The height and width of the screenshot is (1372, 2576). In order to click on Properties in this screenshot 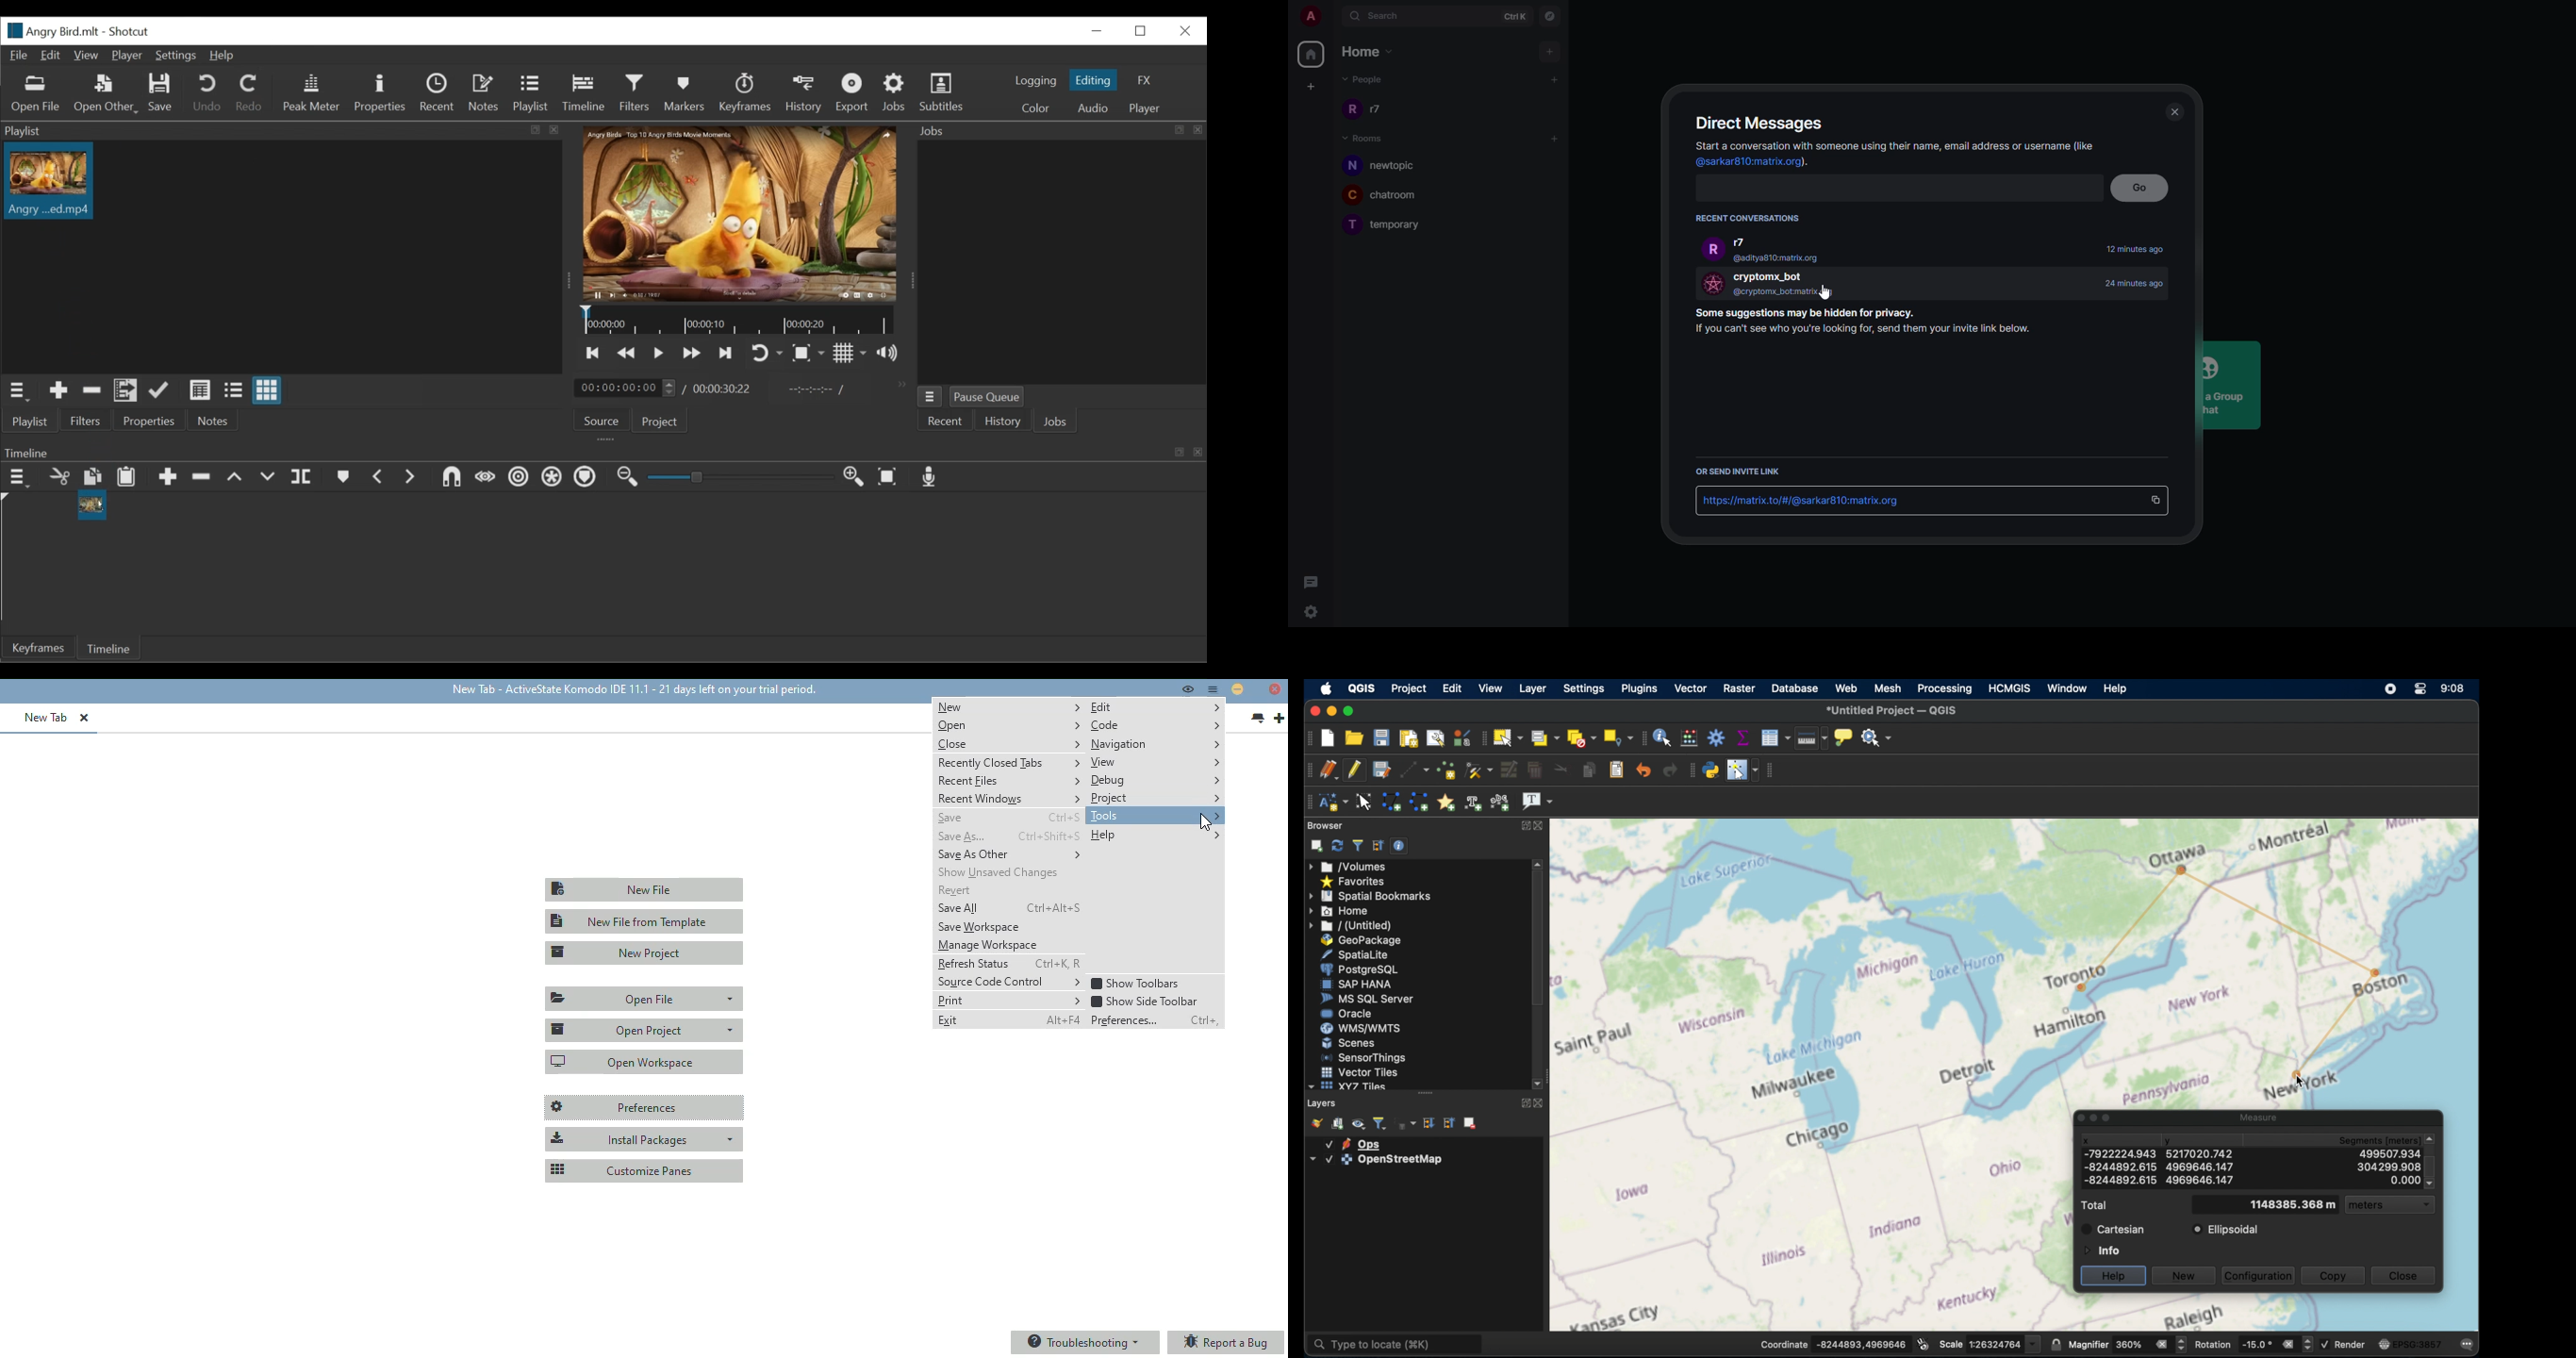, I will do `click(380, 92)`.